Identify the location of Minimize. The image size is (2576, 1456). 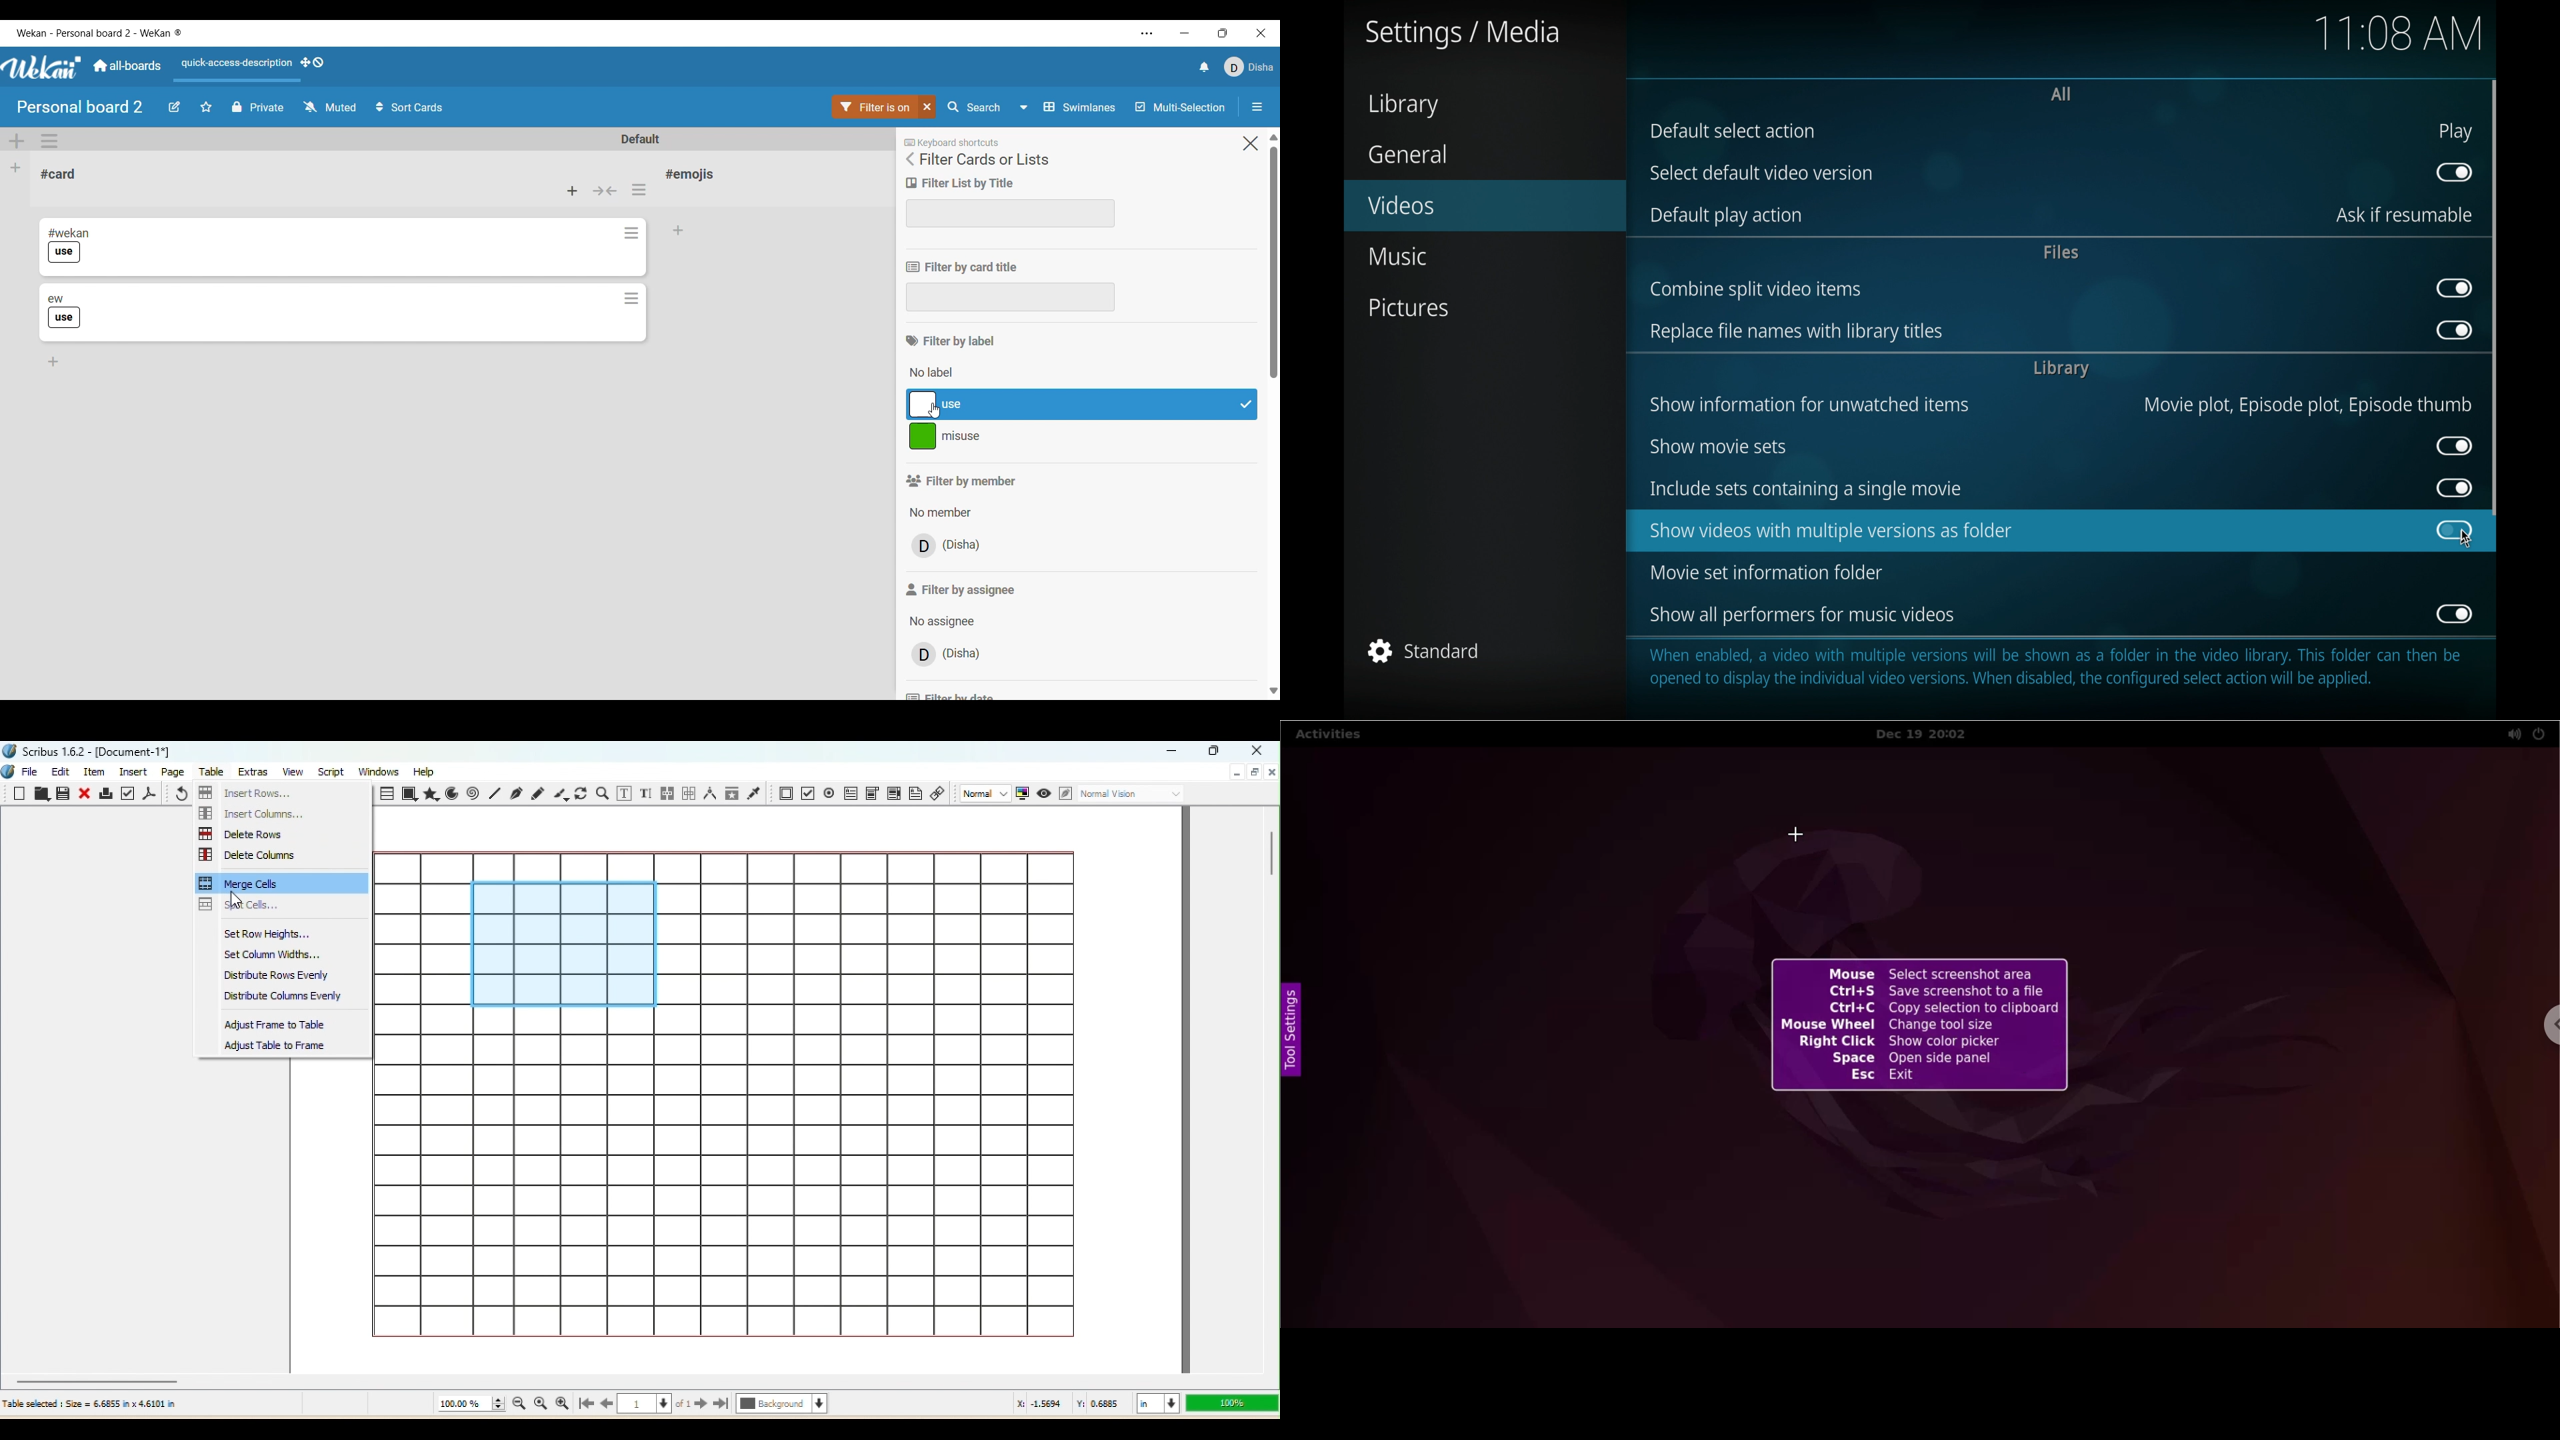
(1184, 33).